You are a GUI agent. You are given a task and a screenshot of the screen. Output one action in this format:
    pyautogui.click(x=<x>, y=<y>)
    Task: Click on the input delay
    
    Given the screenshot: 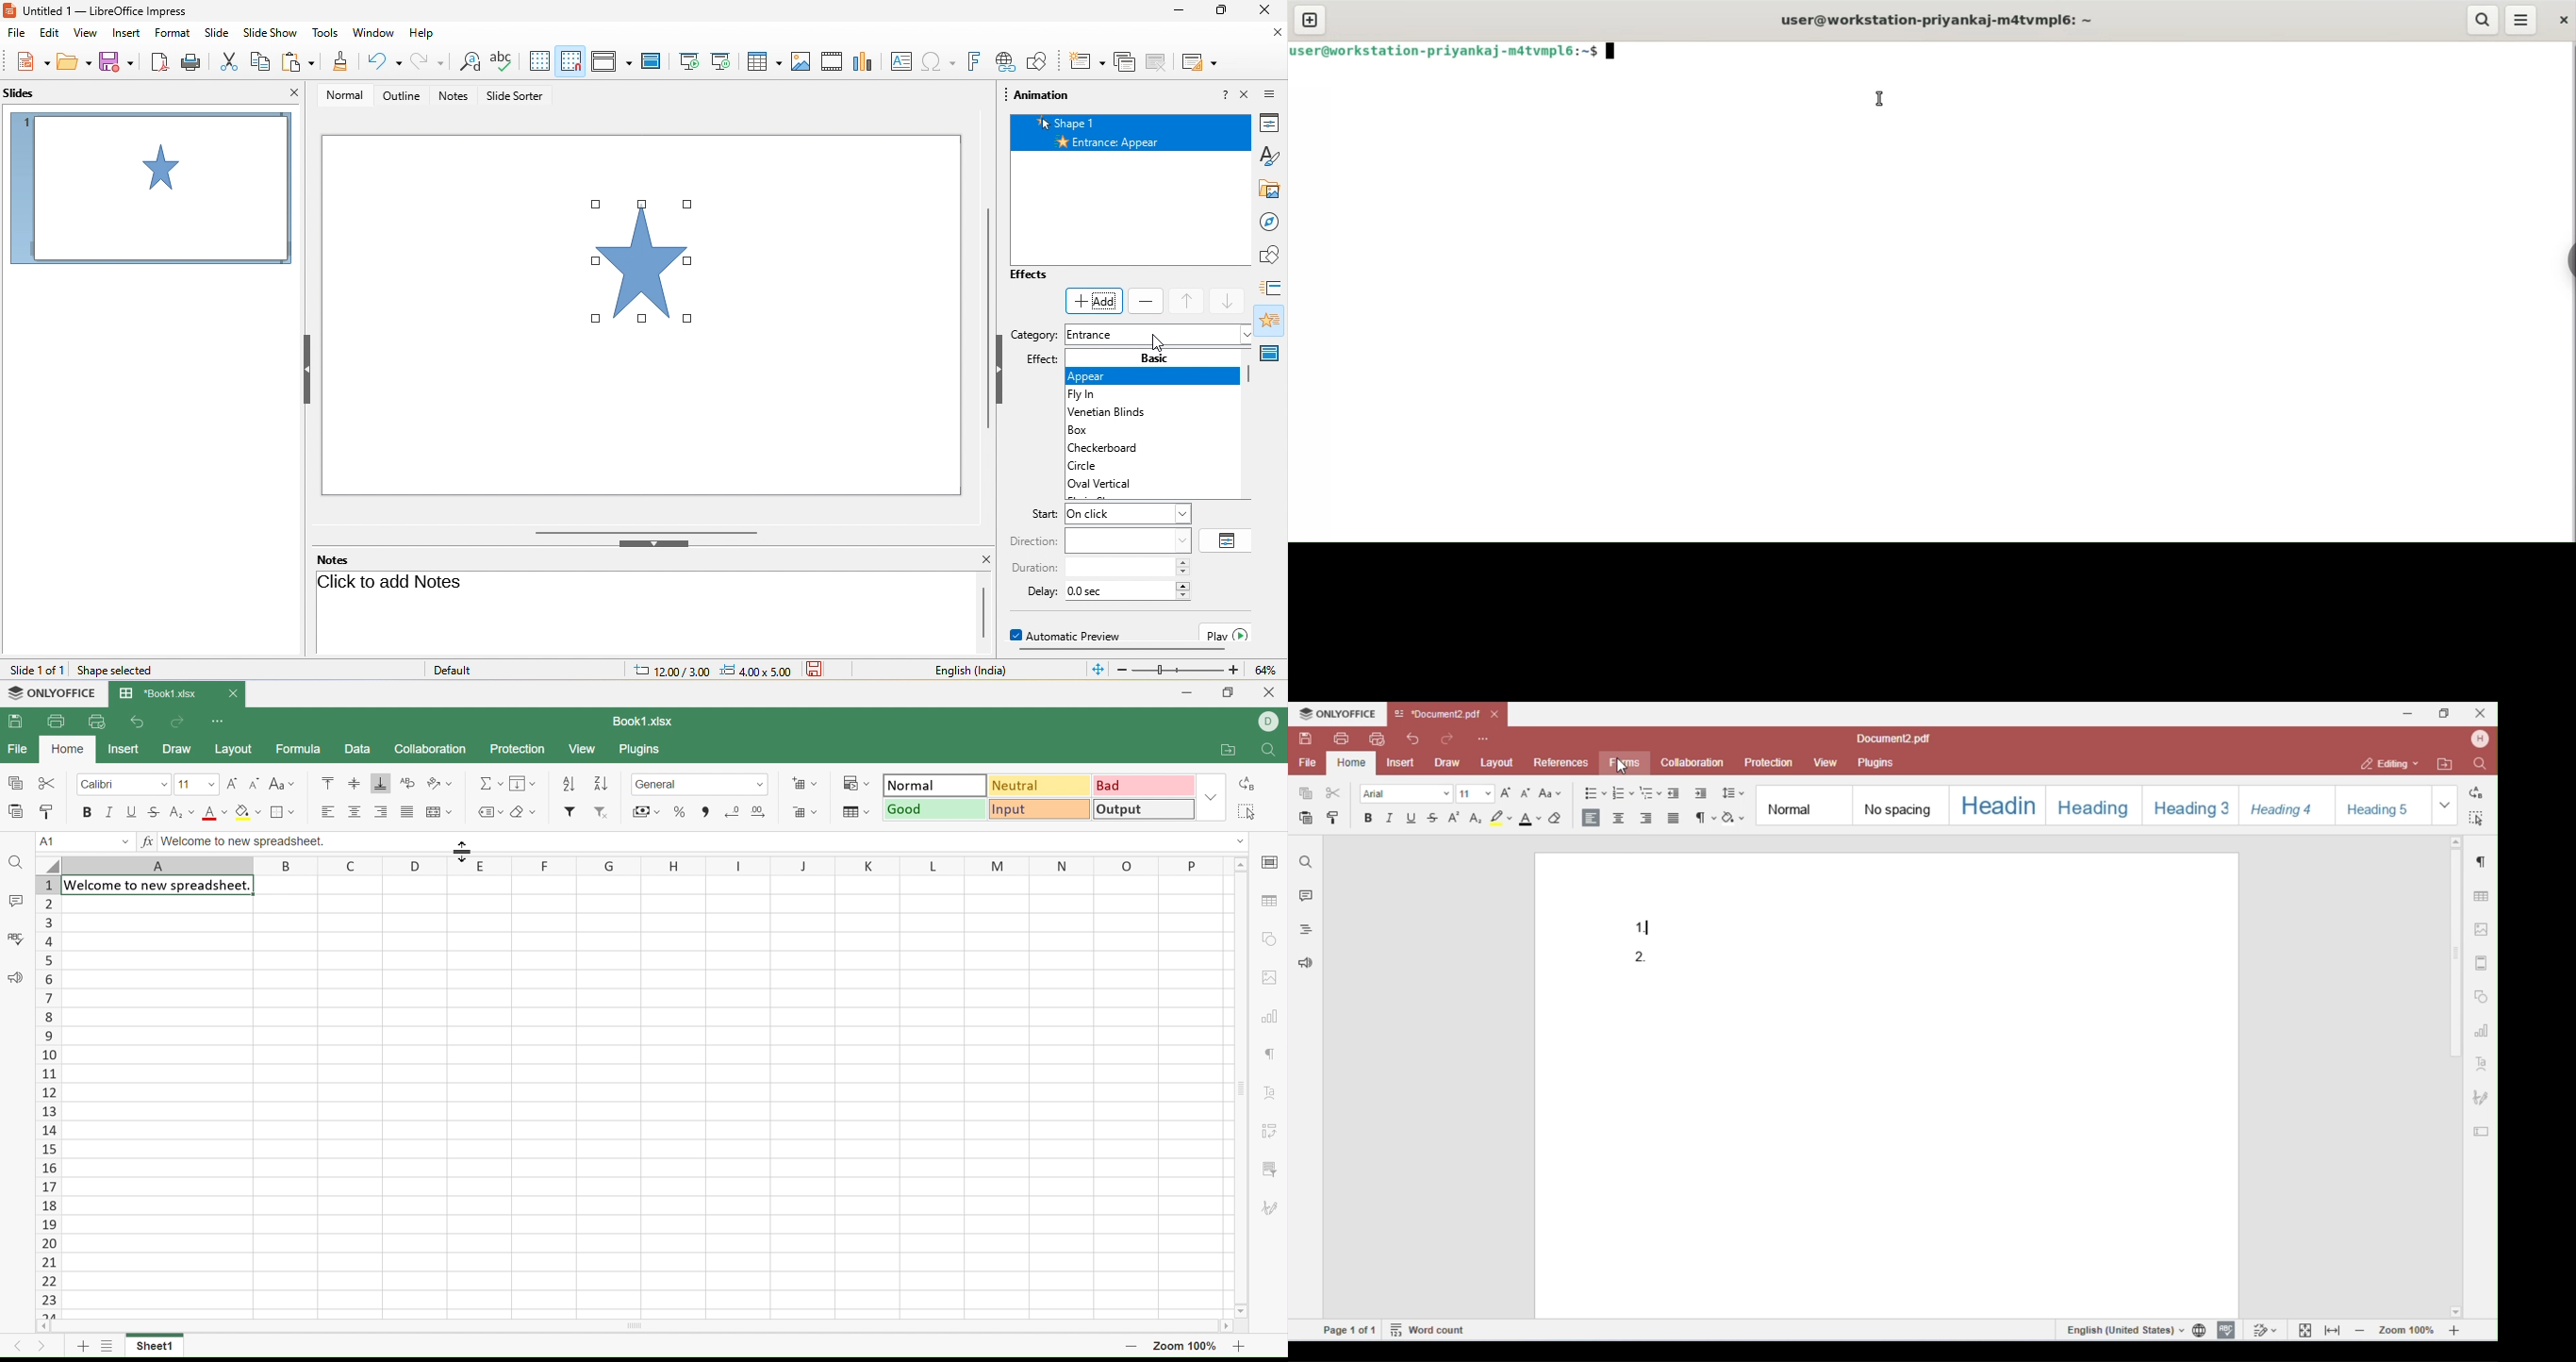 What is the action you would take?
    pyautogui.click(x=1121, y=590)
    